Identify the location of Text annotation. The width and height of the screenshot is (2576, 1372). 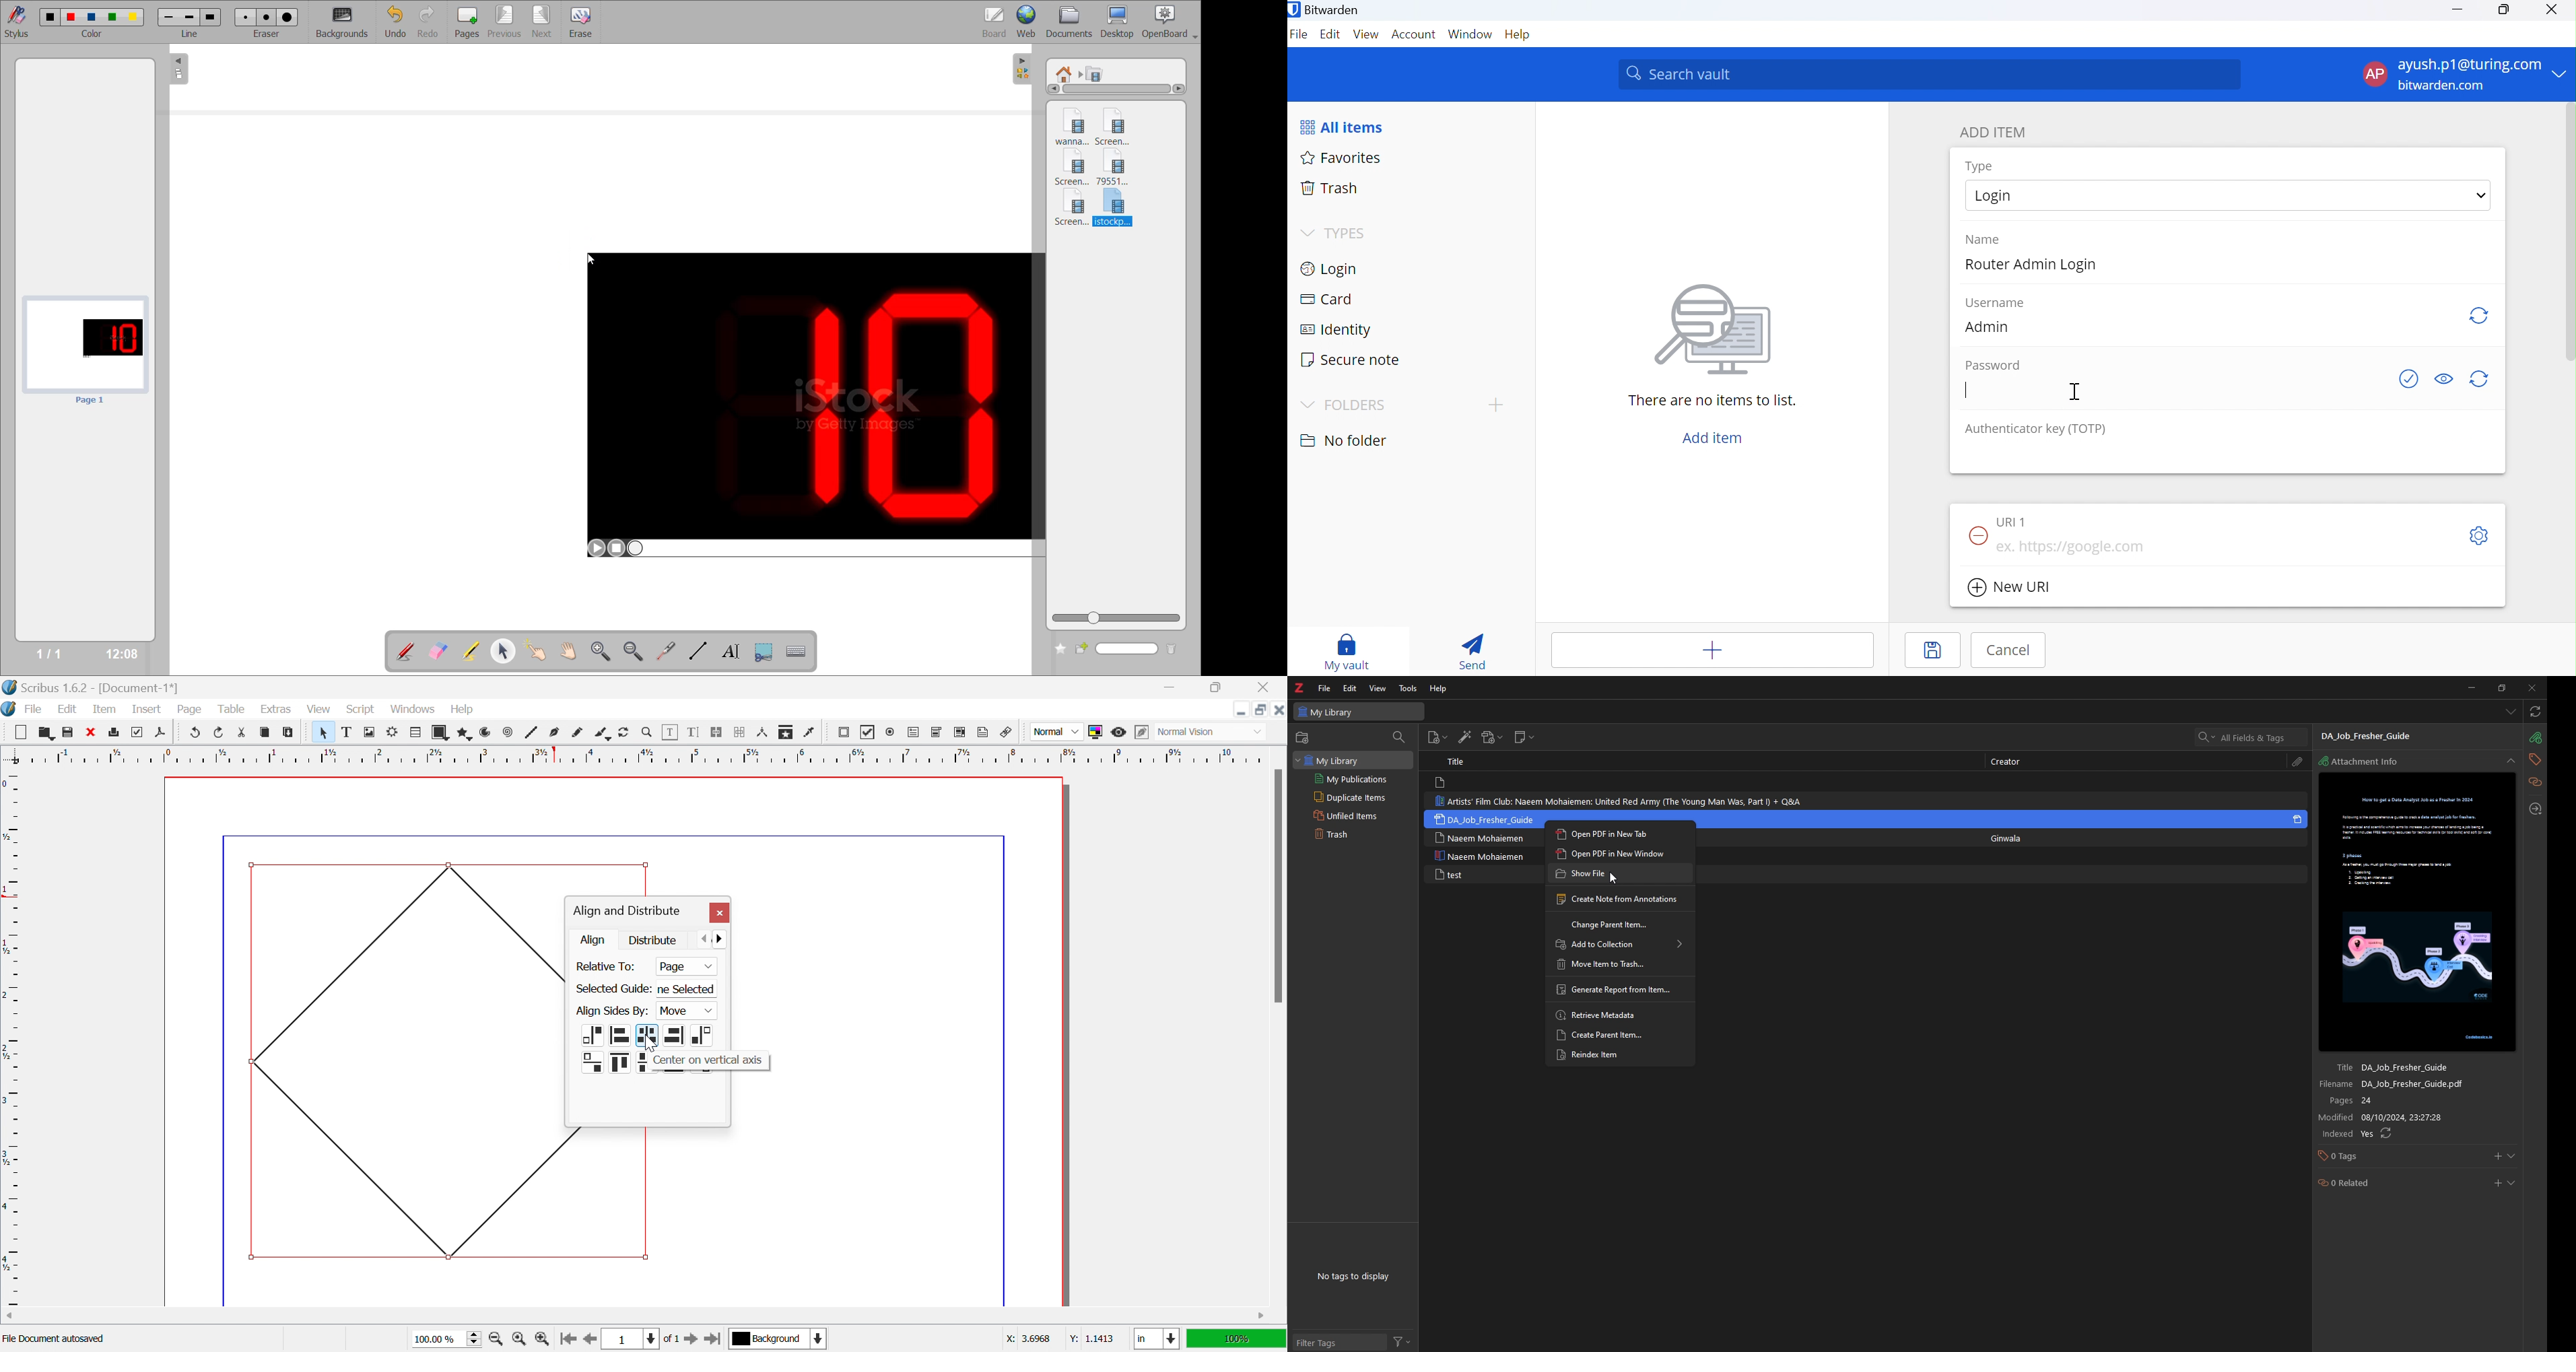
(982, 732).